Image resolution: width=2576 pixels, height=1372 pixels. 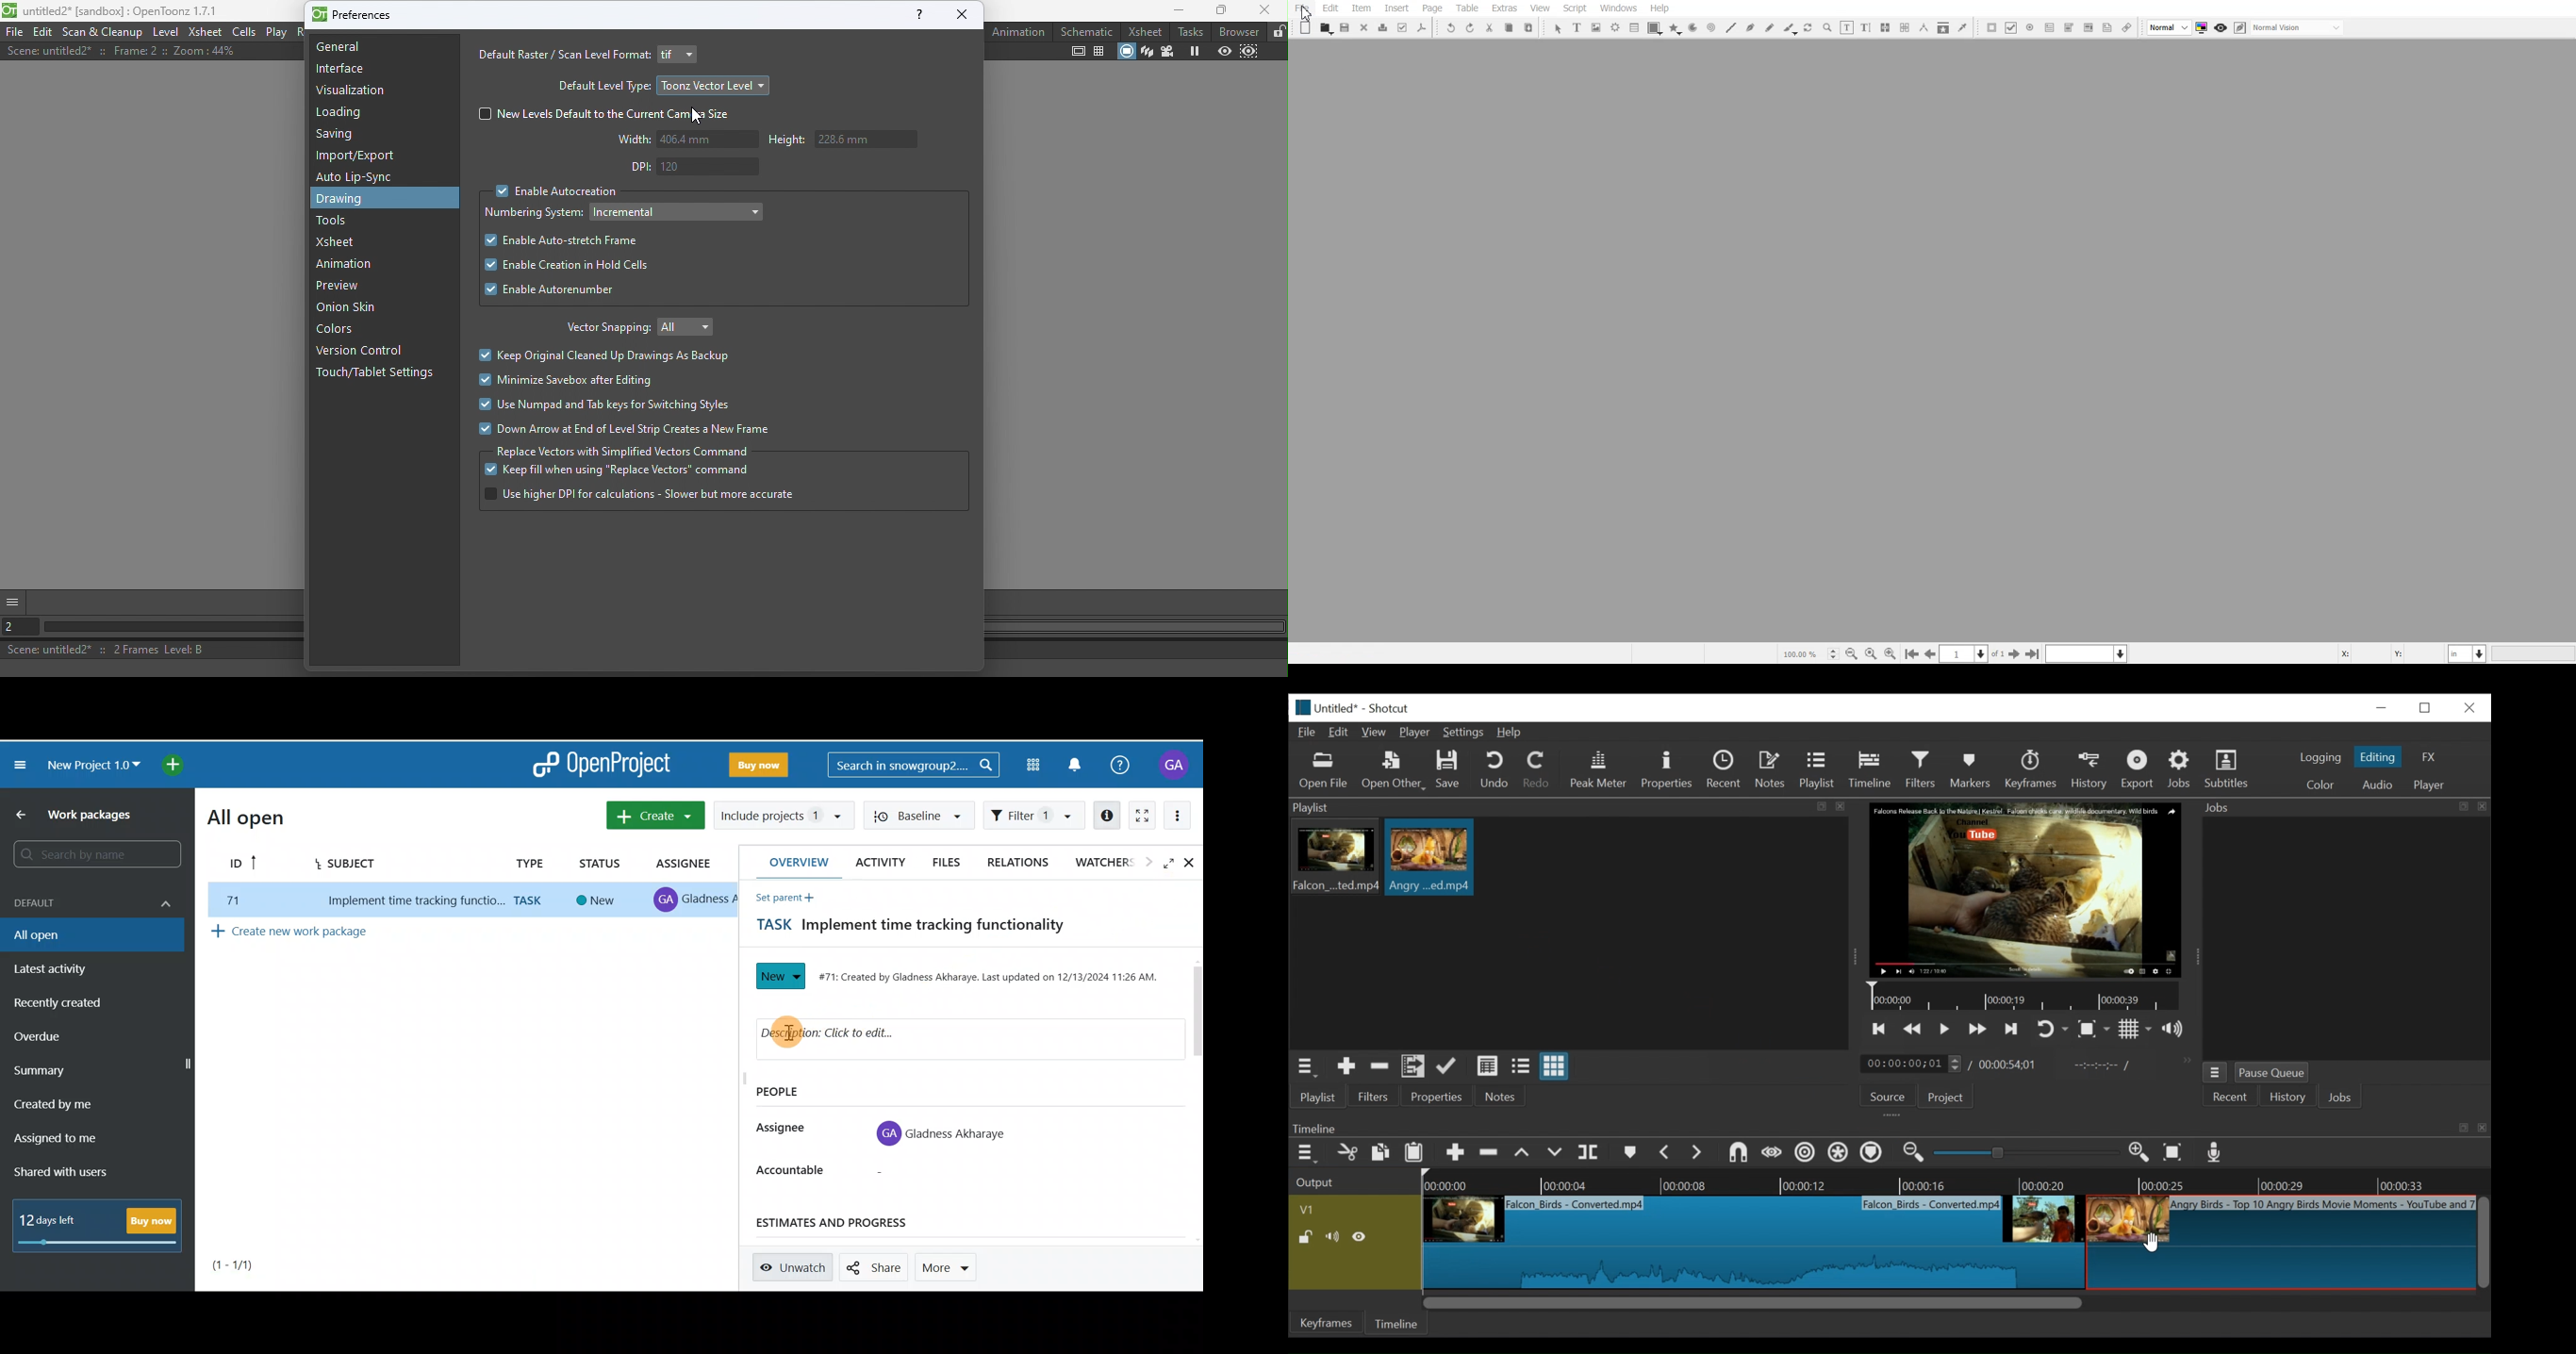 I want to click on X, Y Co-ordinate, so click(x=2390, y=653).